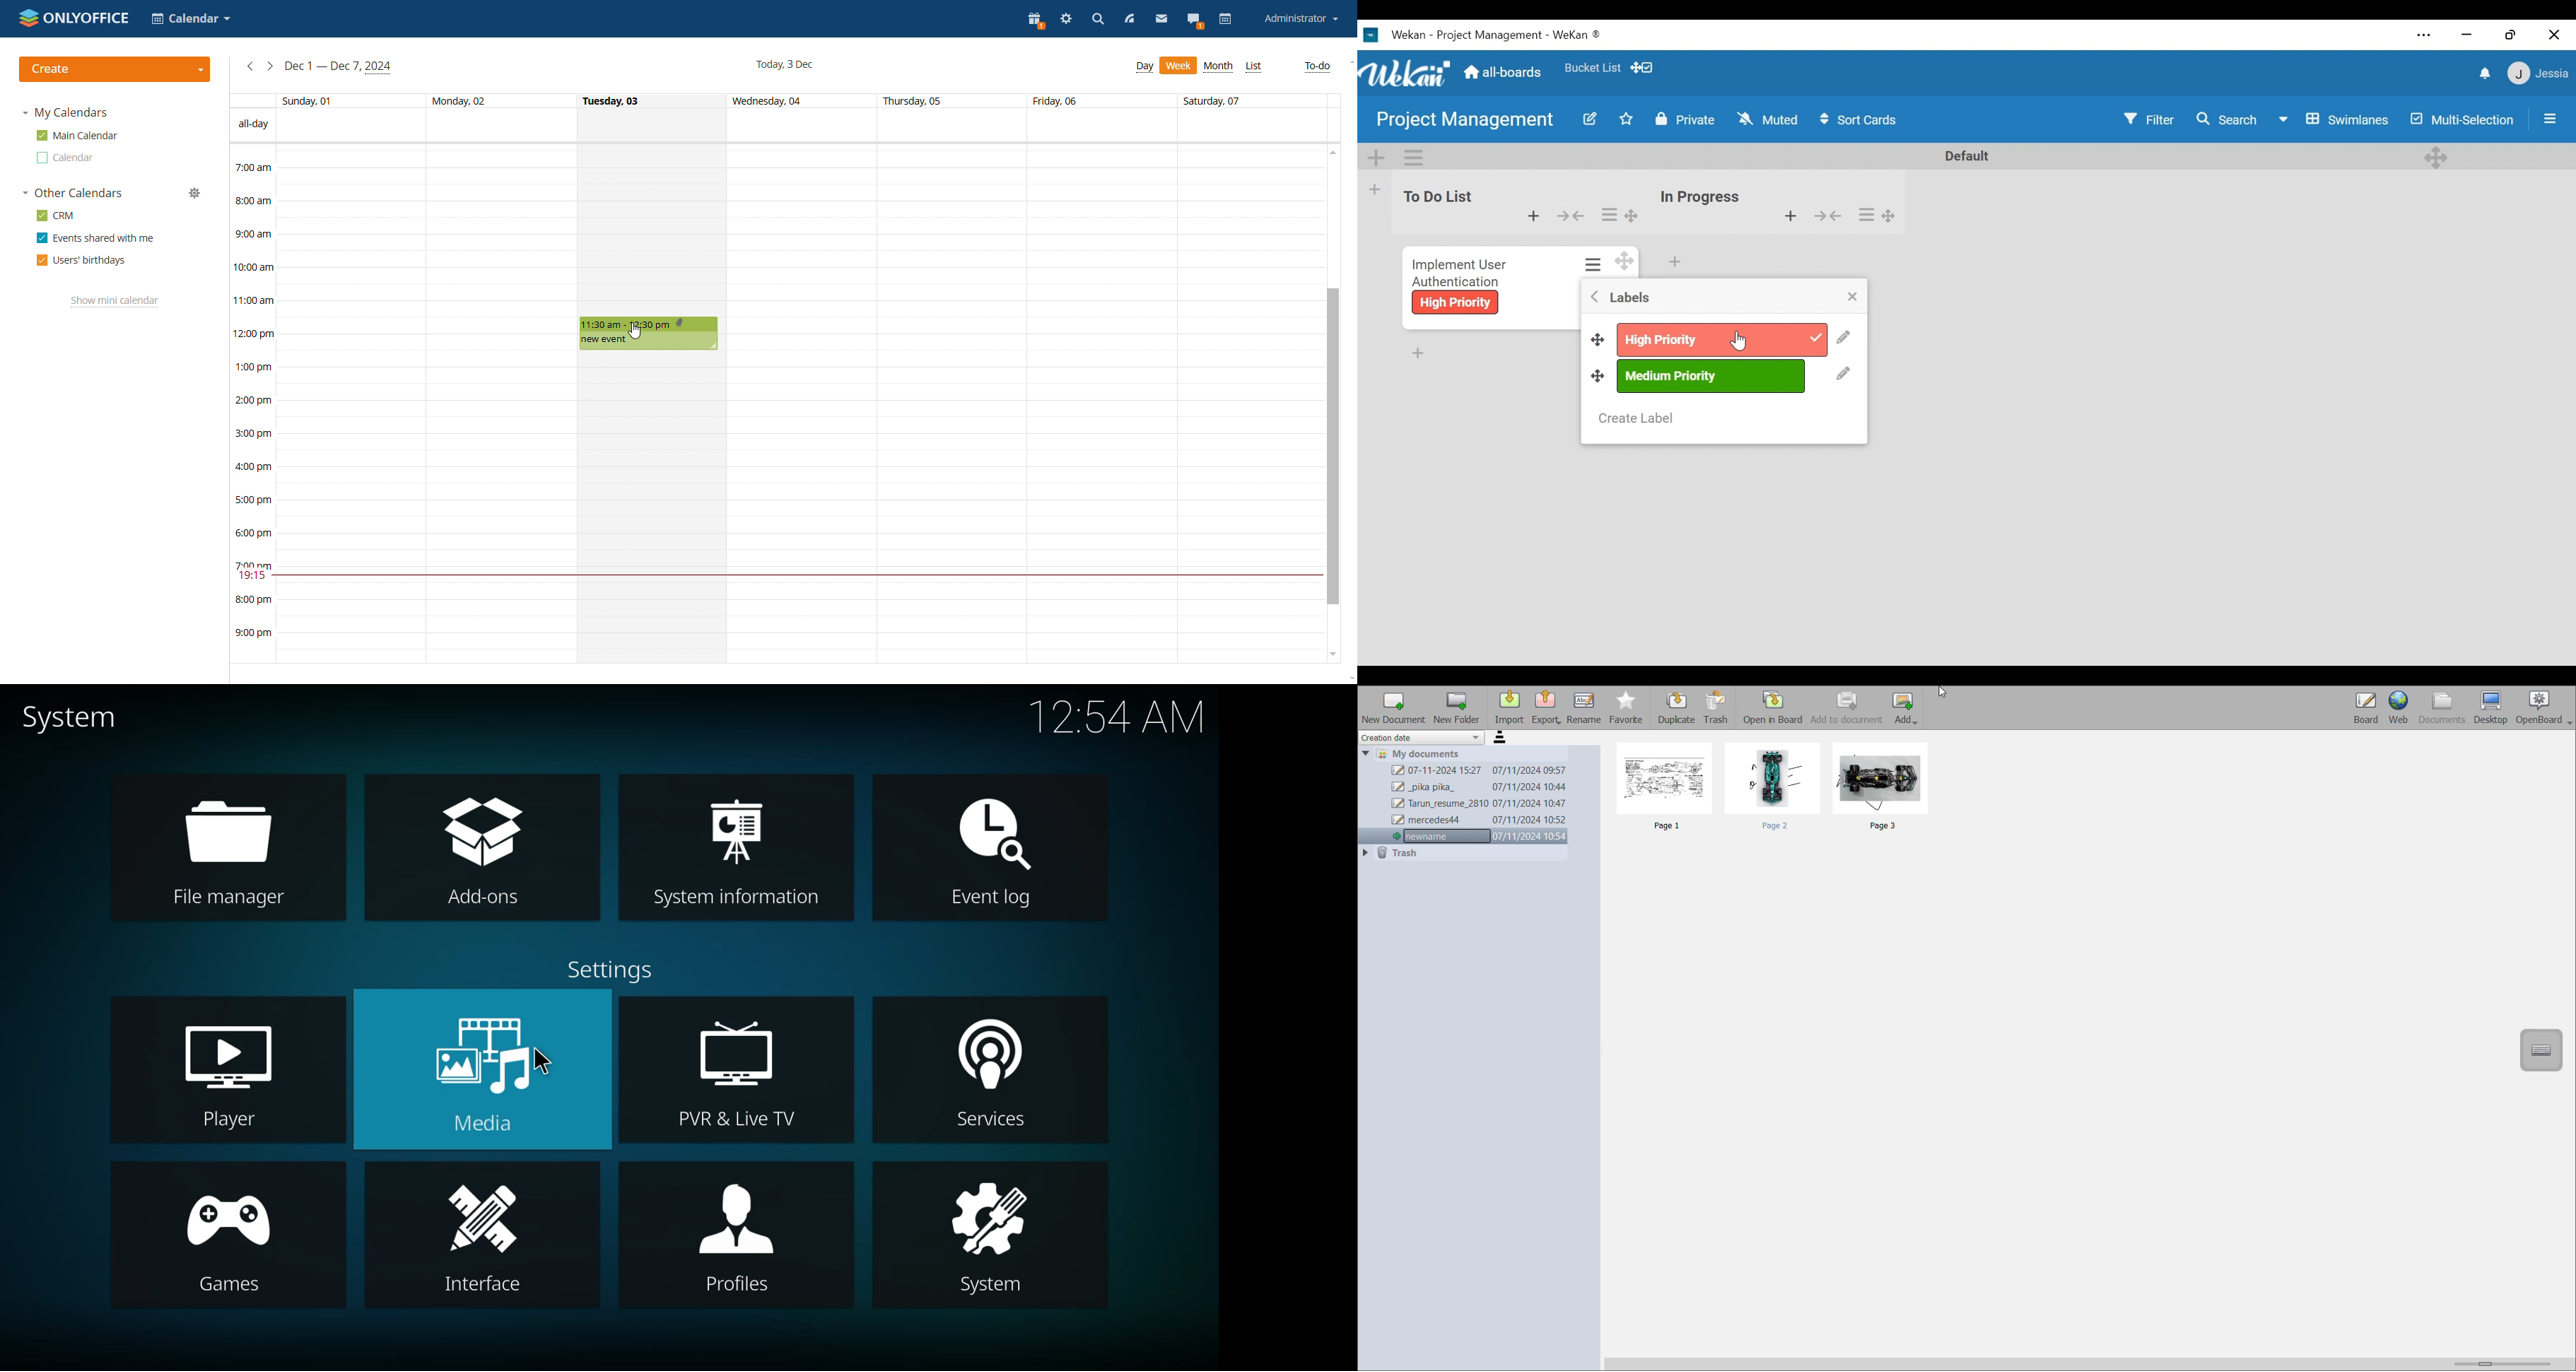 This screenshot has height=1372, width=2576. I want to click on Close, so click(2552, 36).